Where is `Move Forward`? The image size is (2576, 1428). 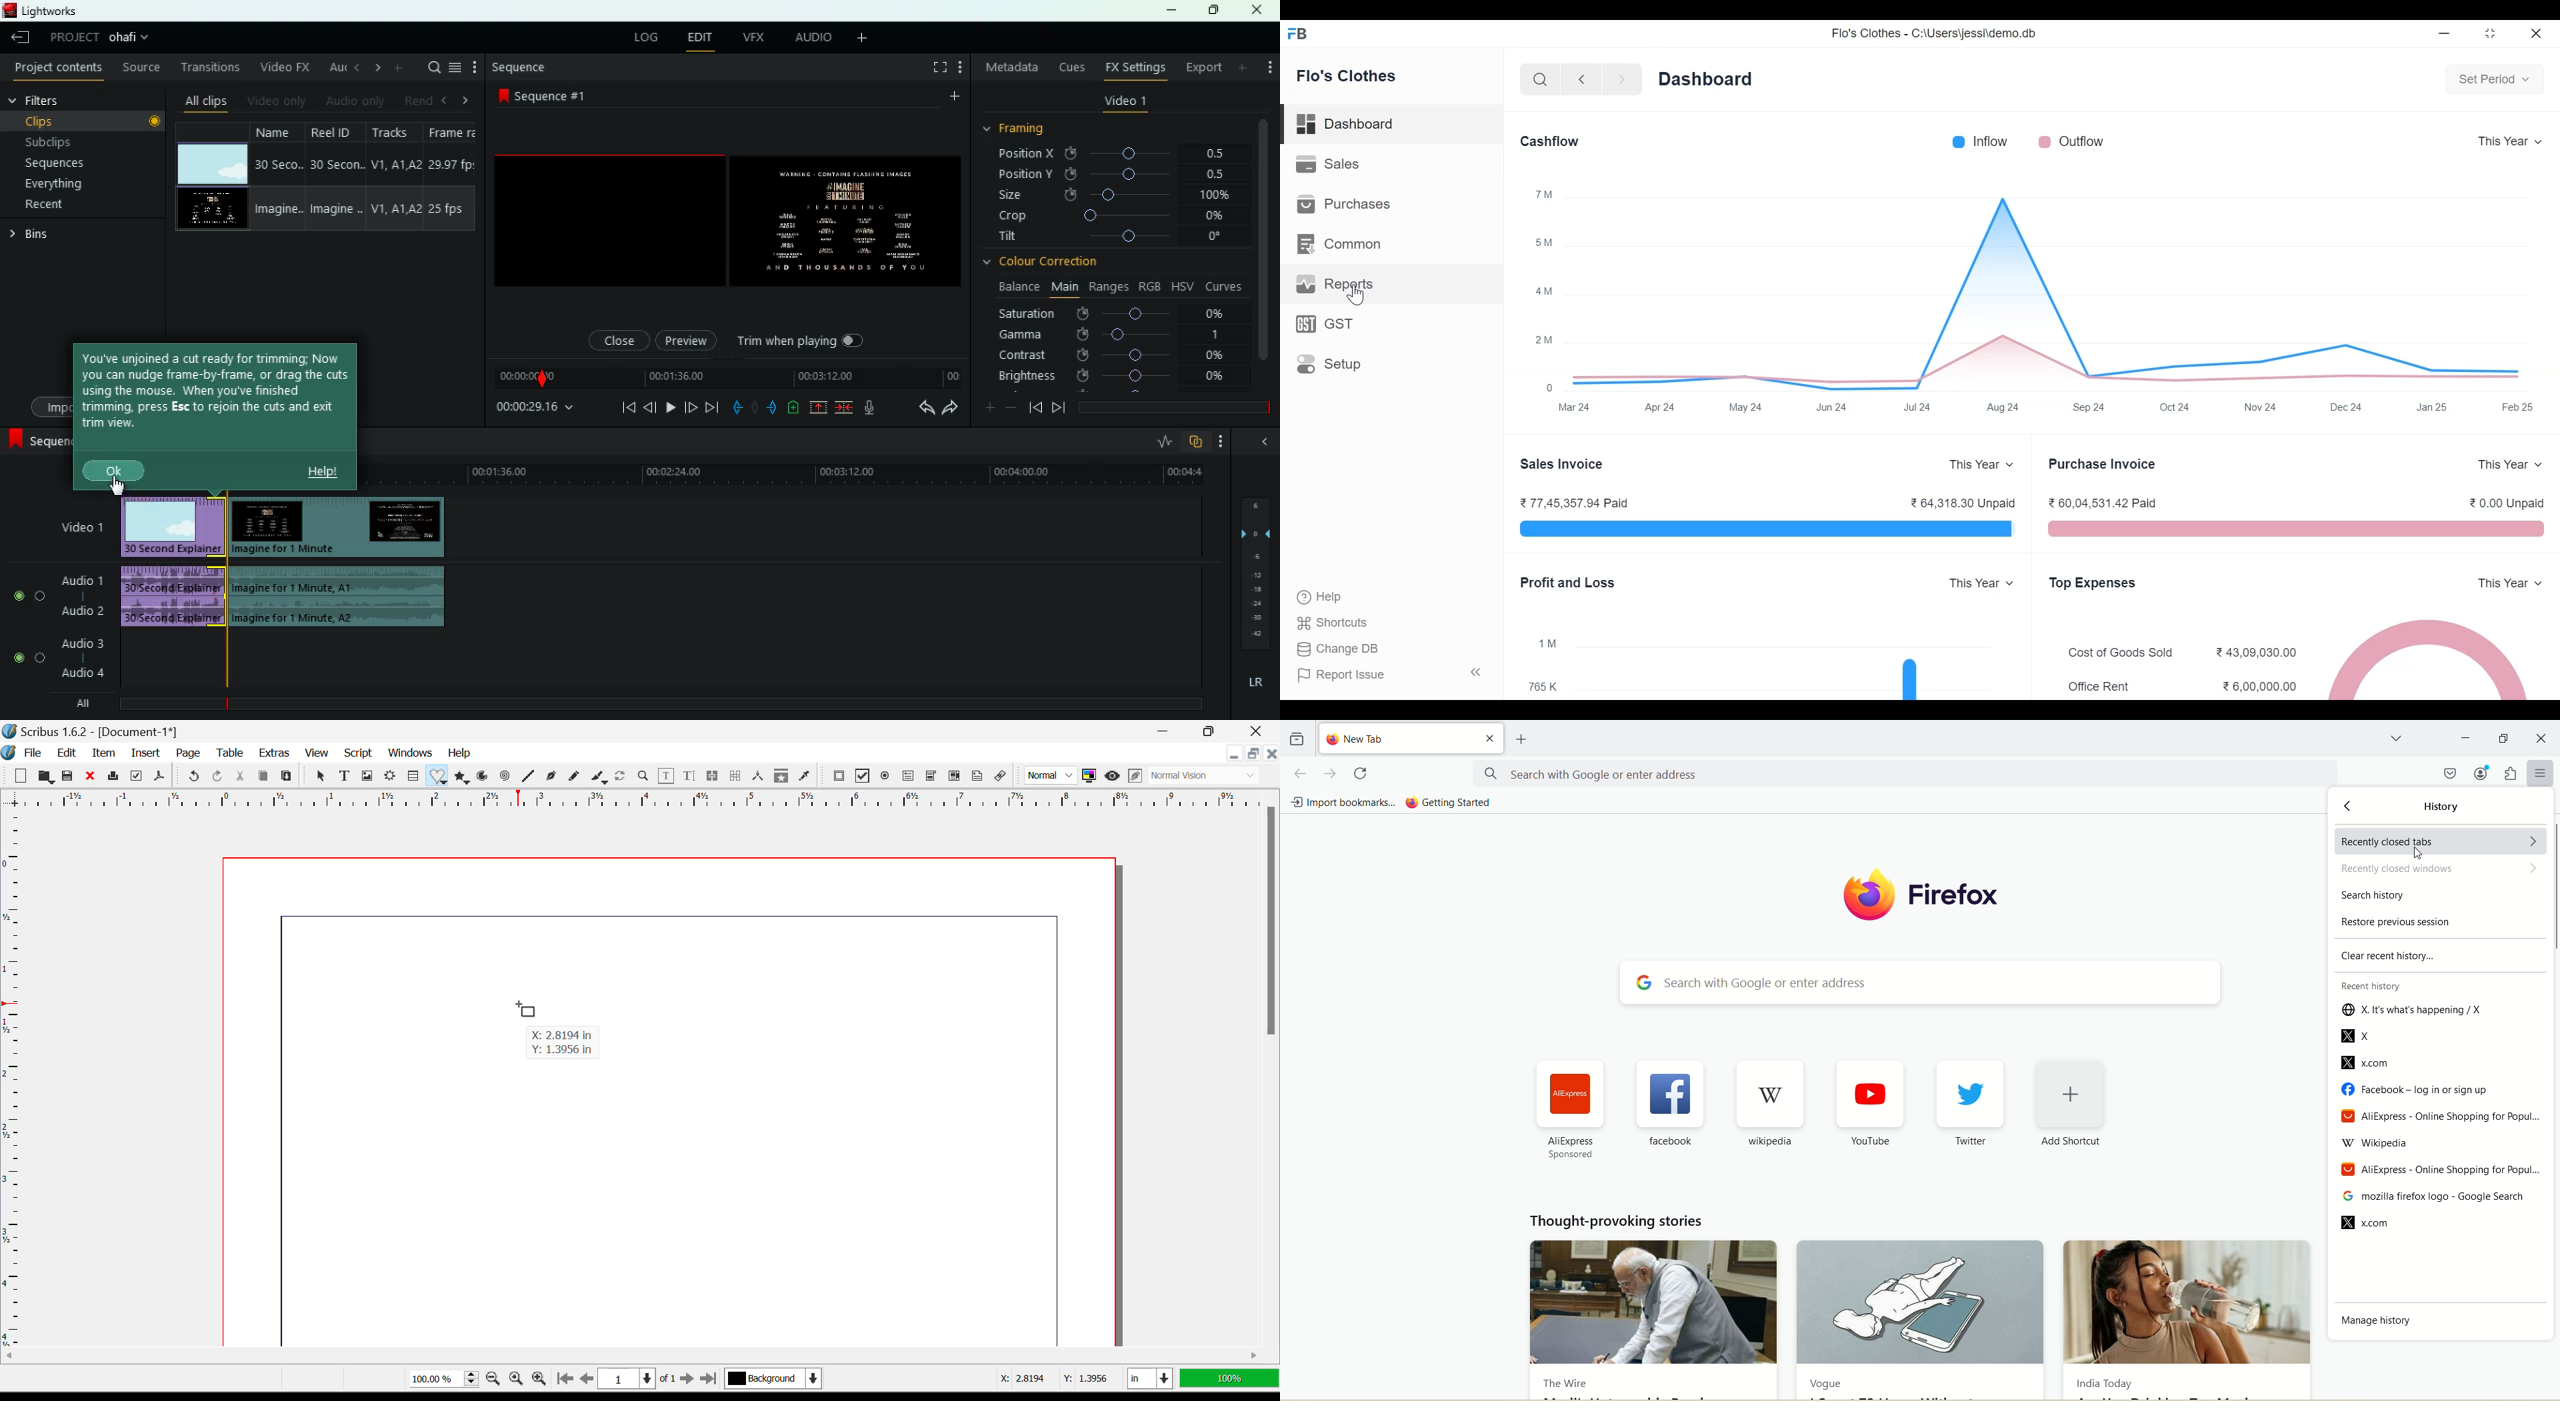
Move Forward is located at coordinates (1623, 79).